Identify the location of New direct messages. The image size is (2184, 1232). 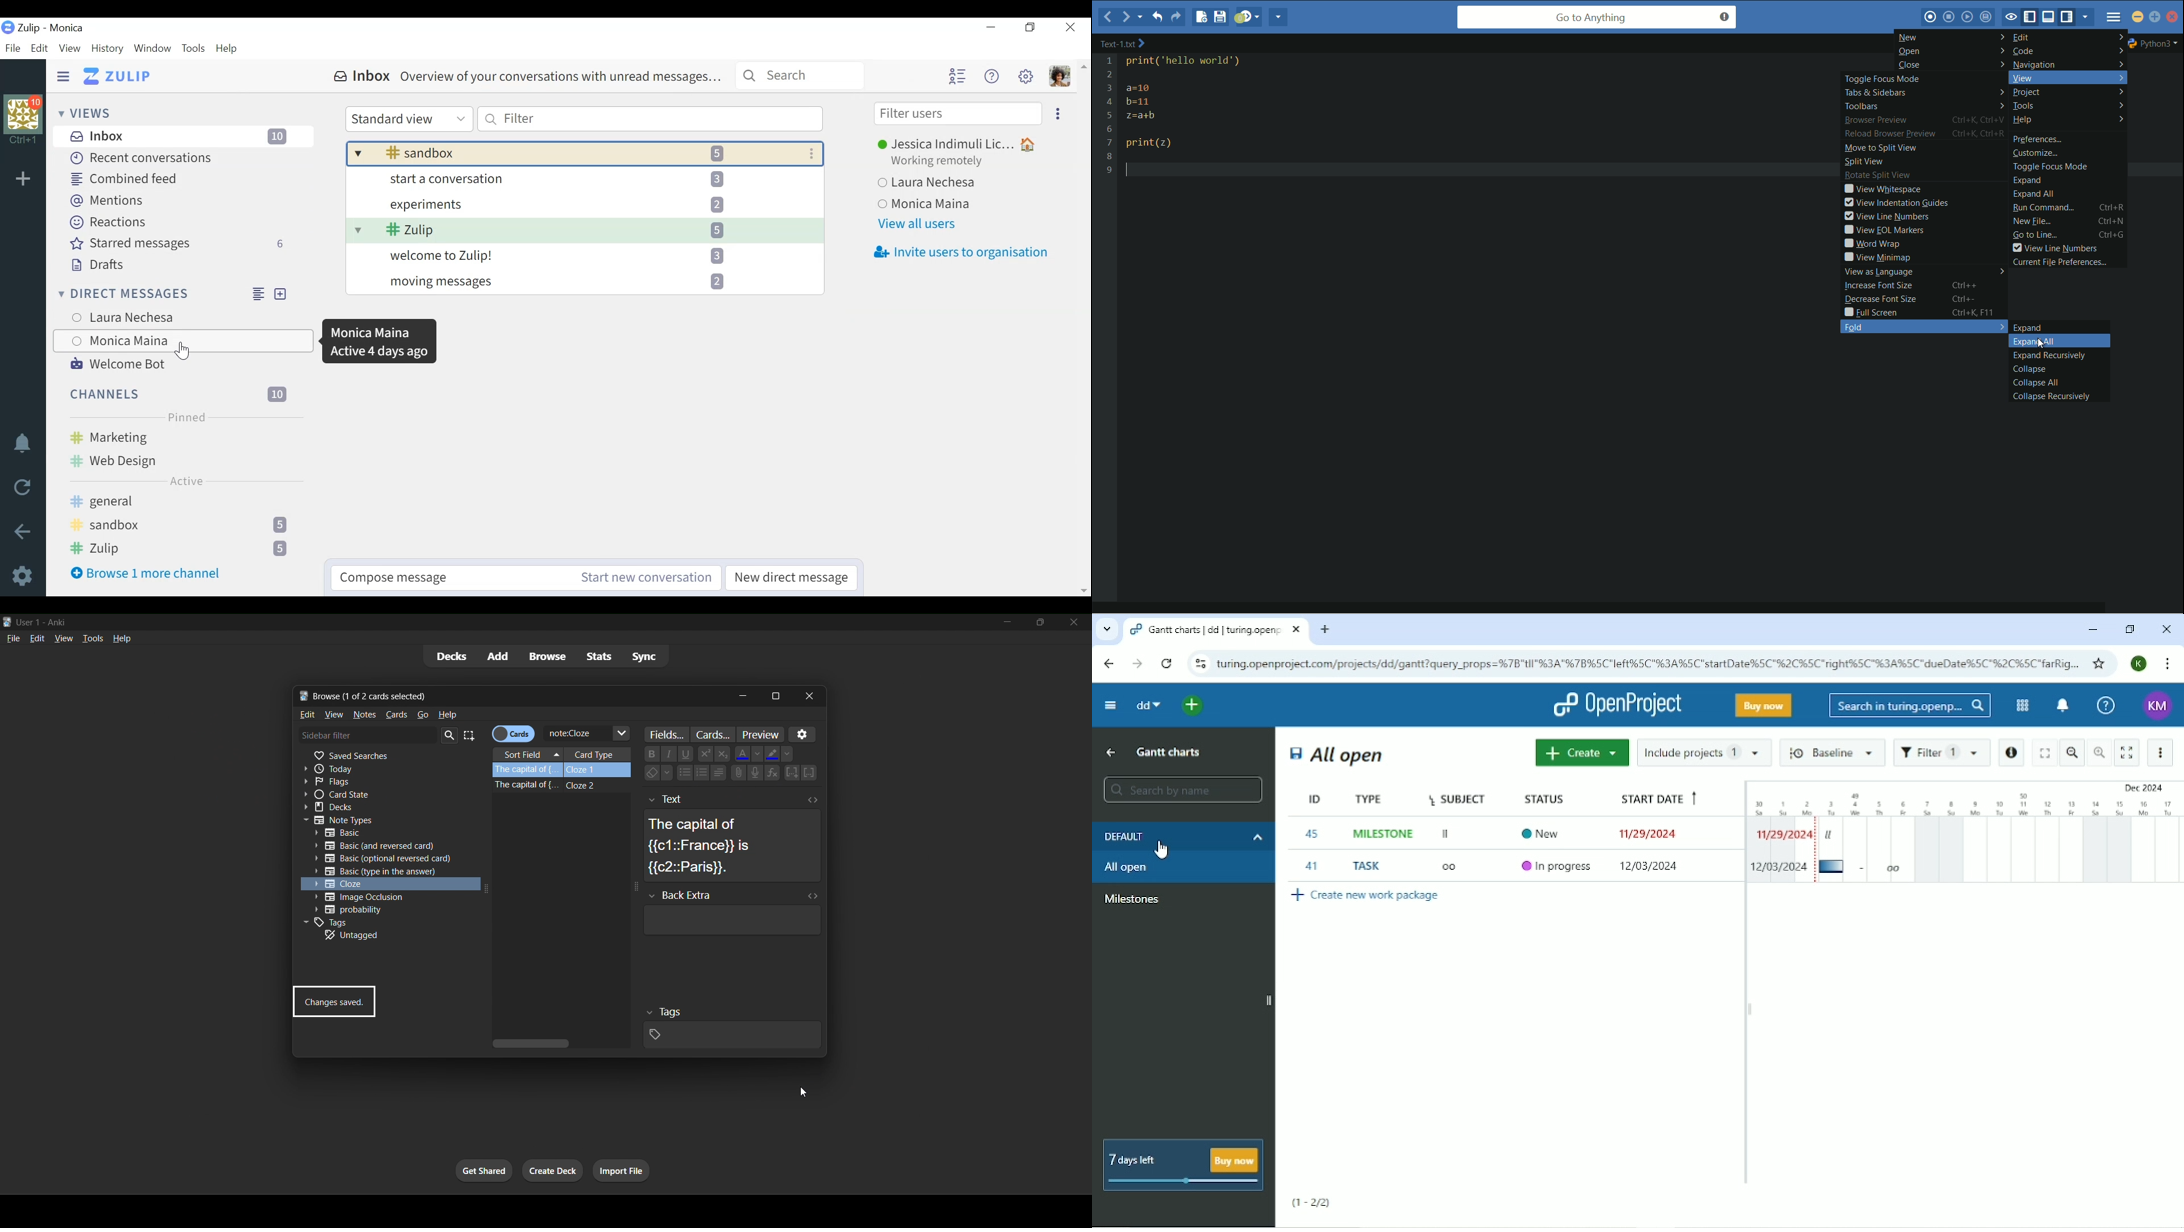
(792, 578).